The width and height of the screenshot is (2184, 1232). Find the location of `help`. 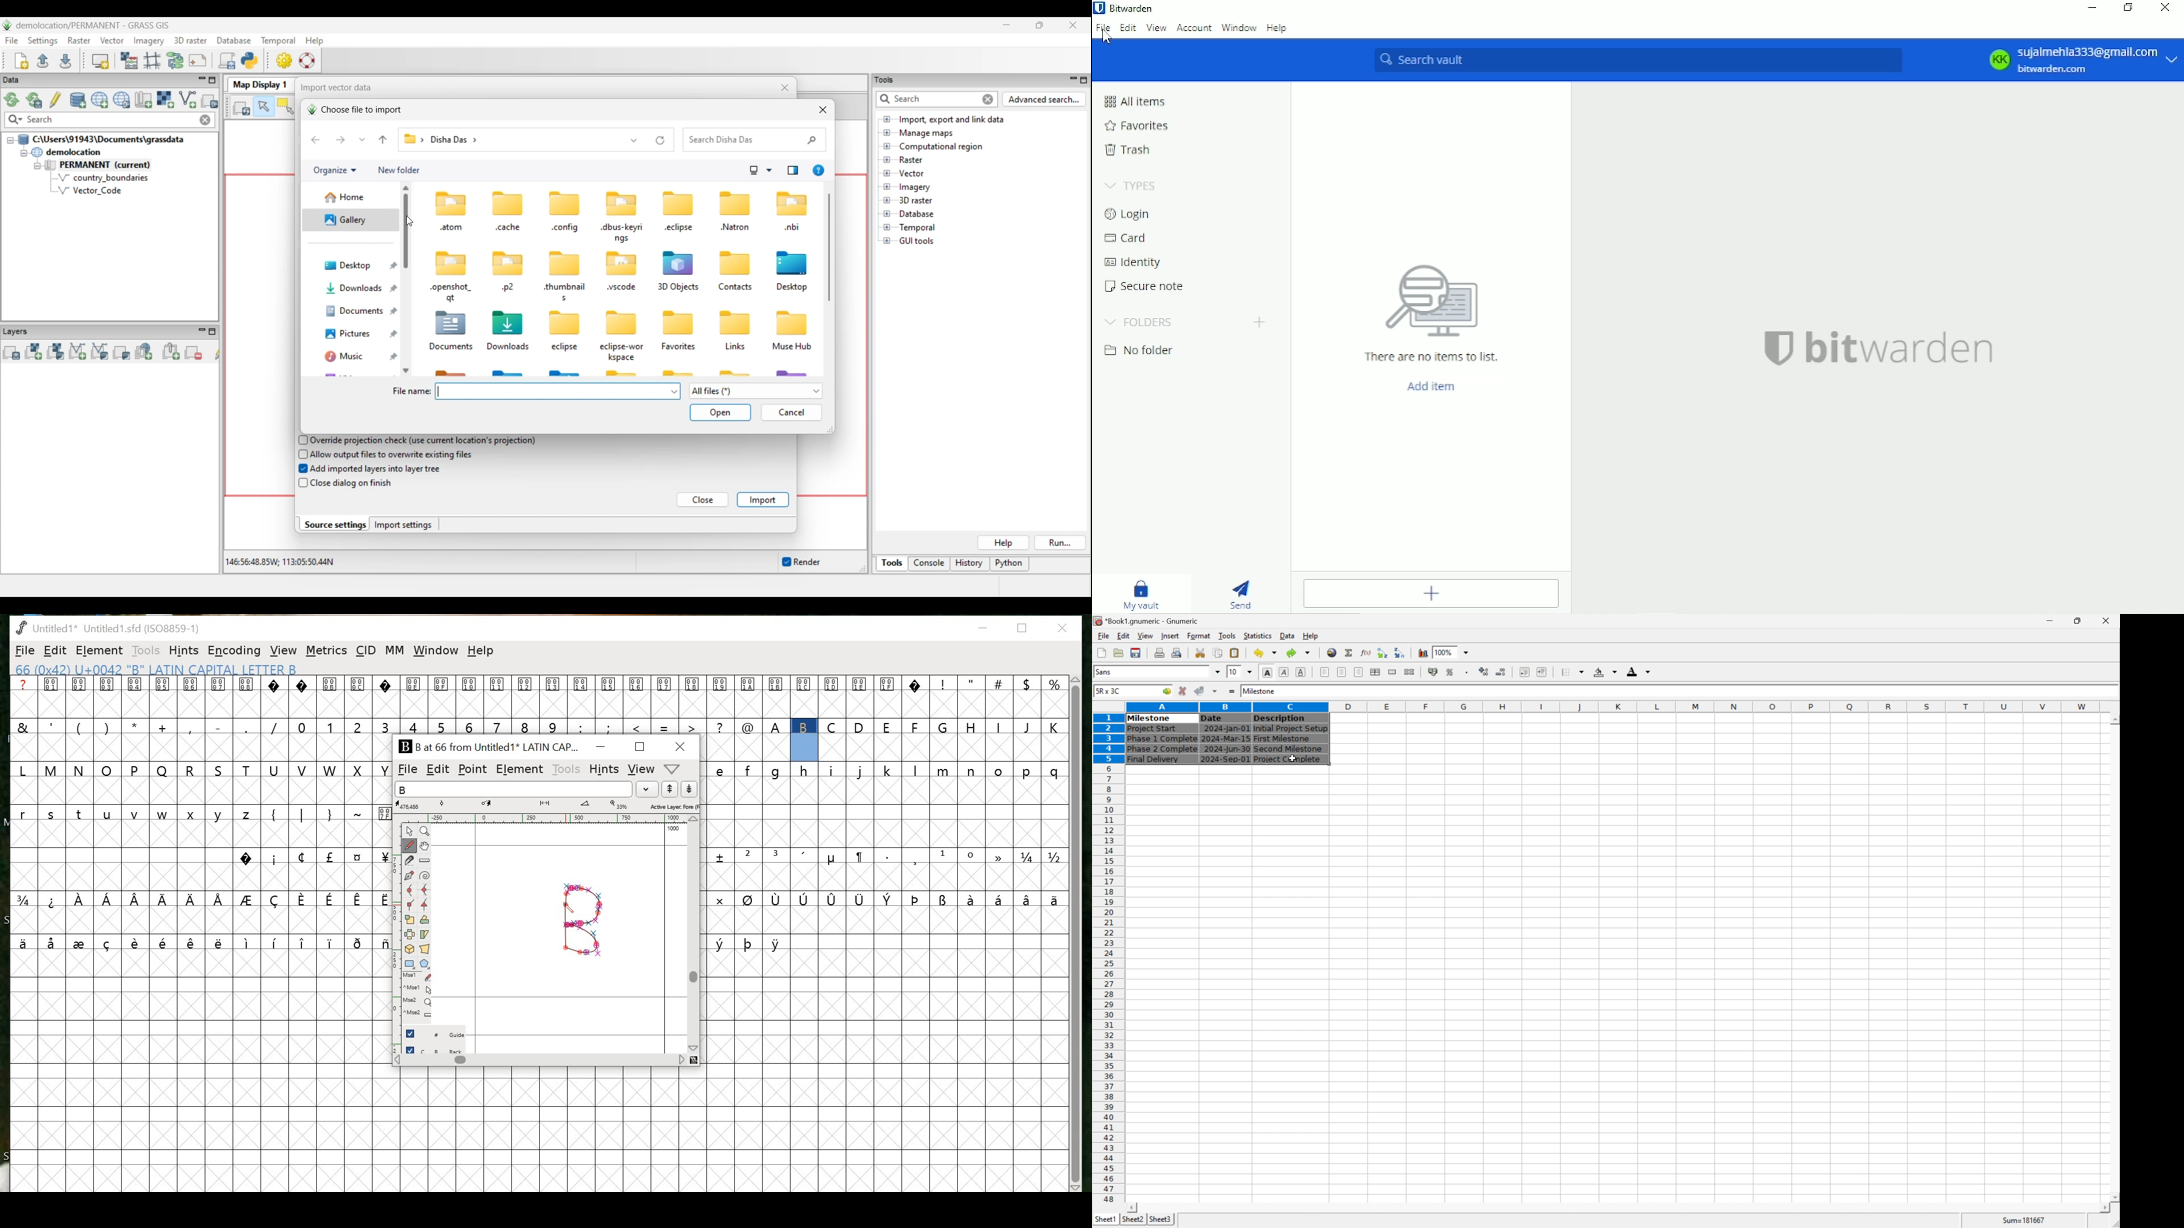

help is located at coordinates (1311, 635).